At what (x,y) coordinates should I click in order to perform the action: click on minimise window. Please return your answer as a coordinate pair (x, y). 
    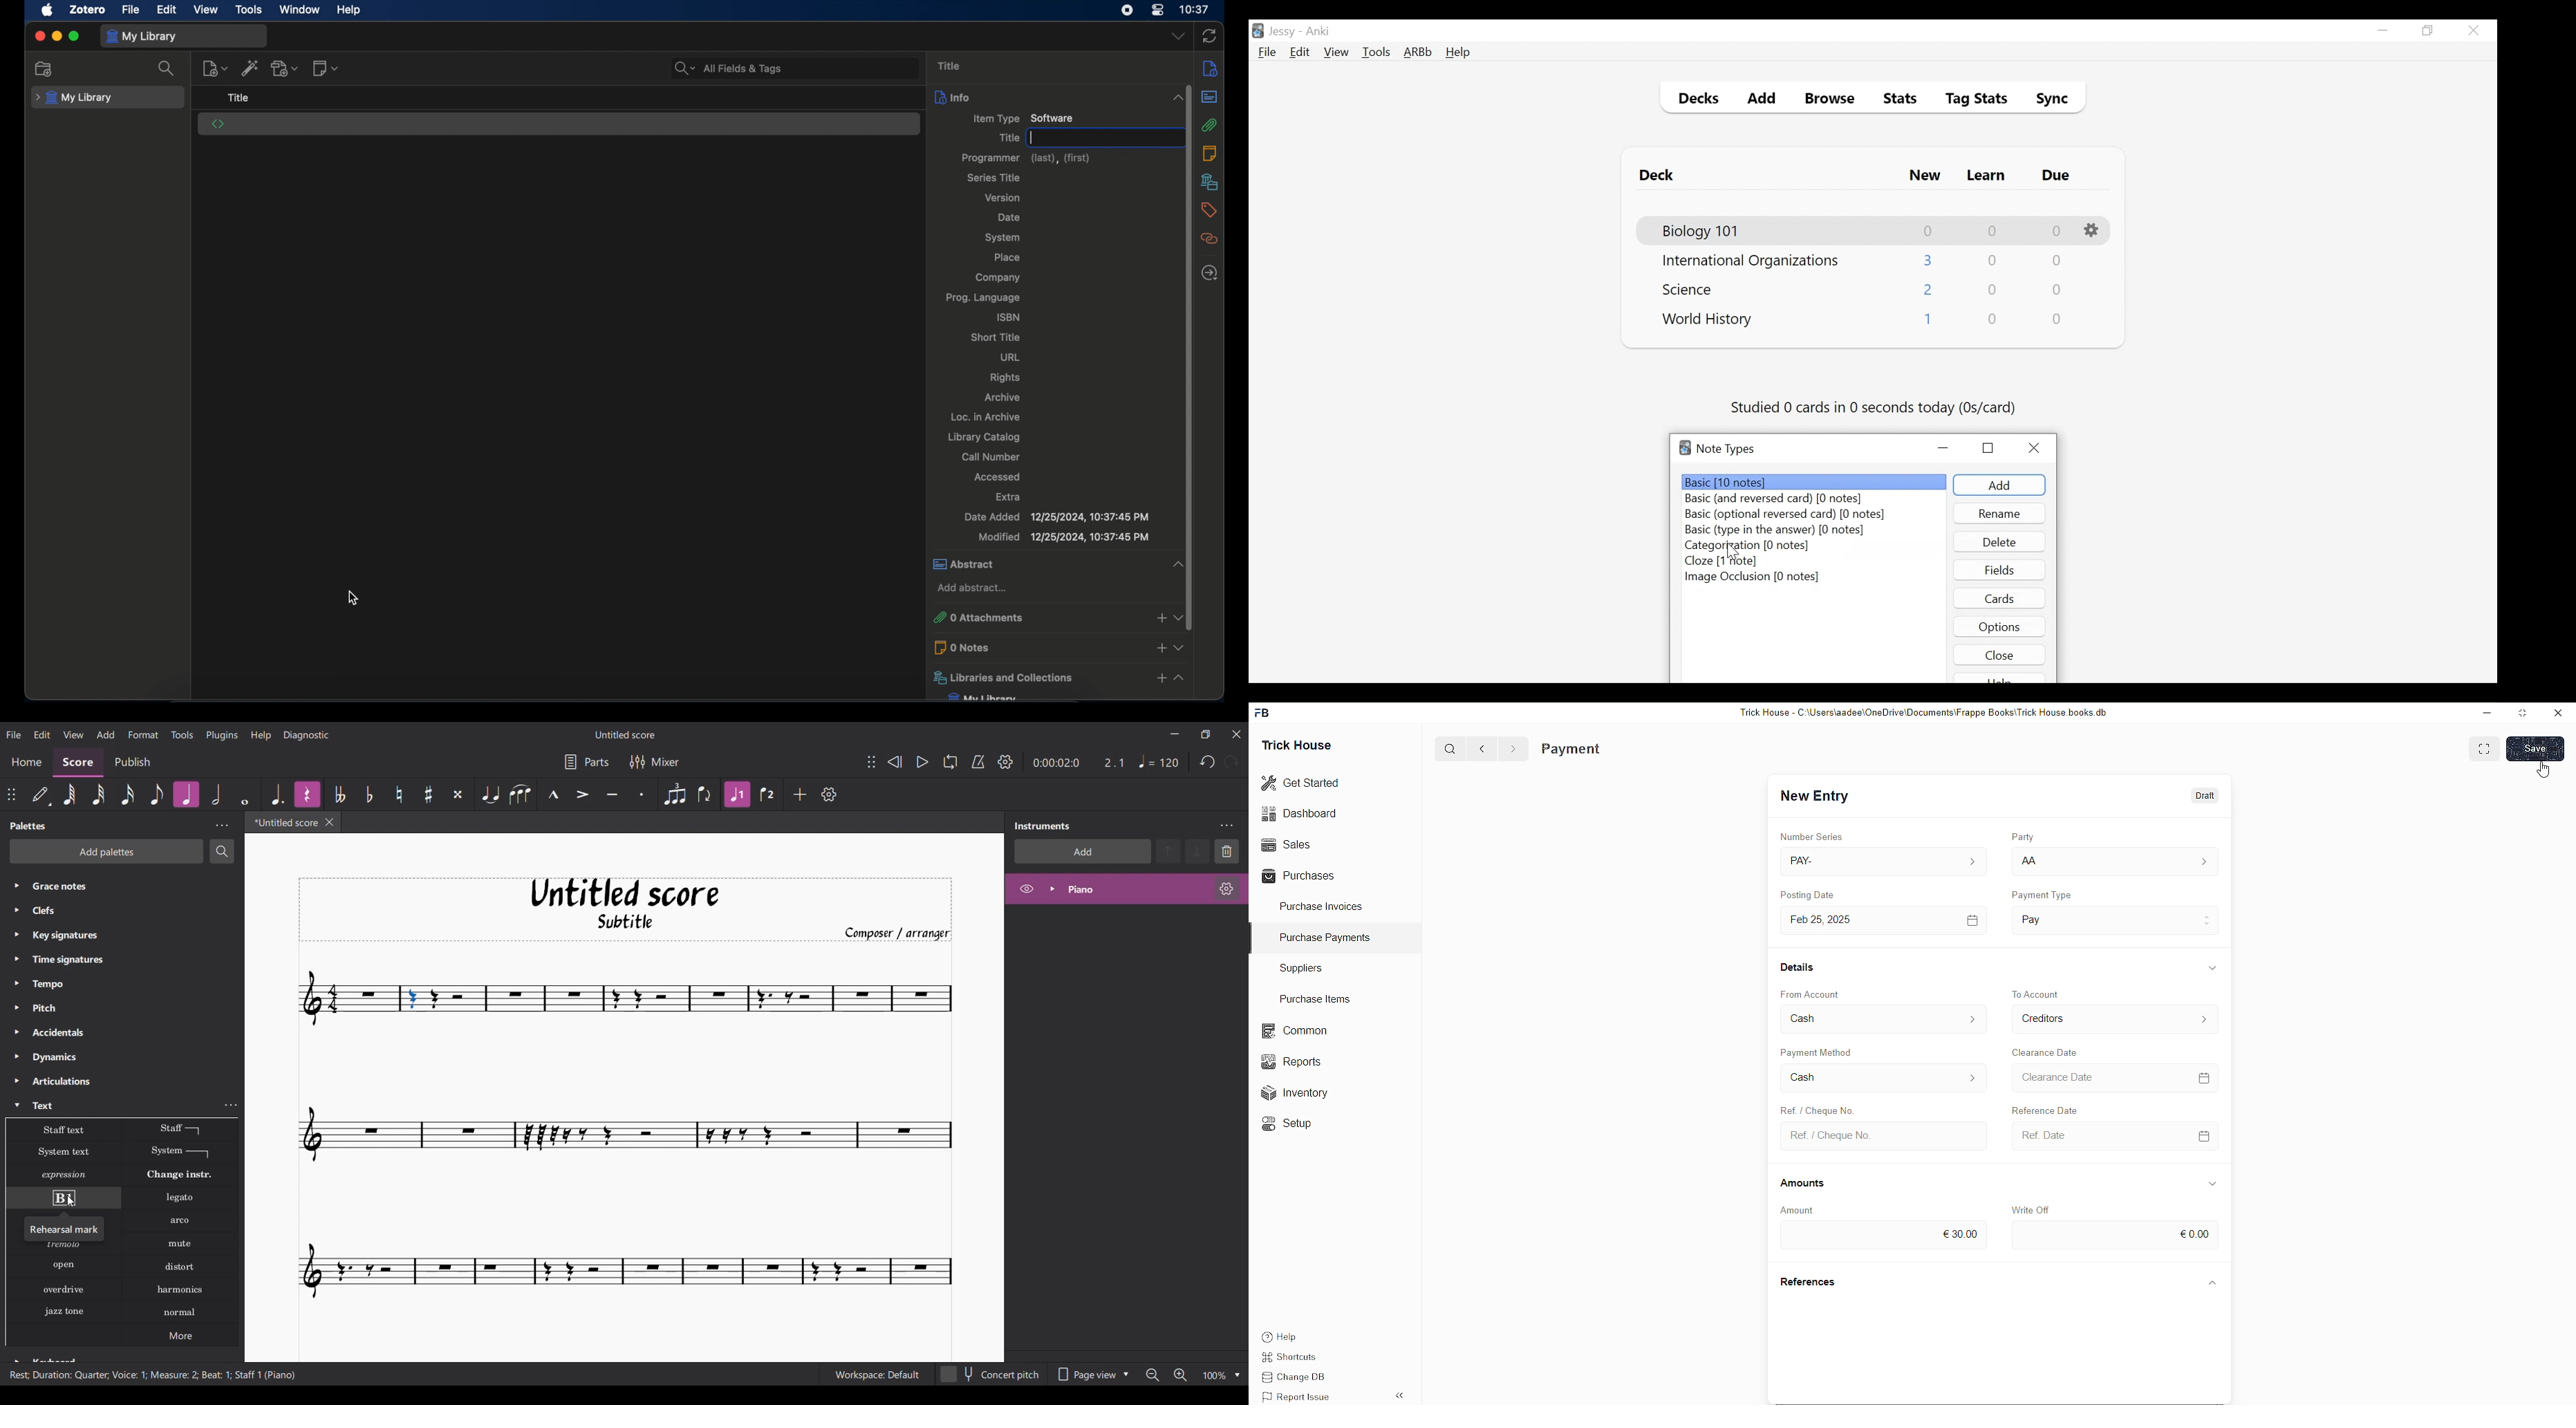
    Looking at the image, I should click on (2521, 714).